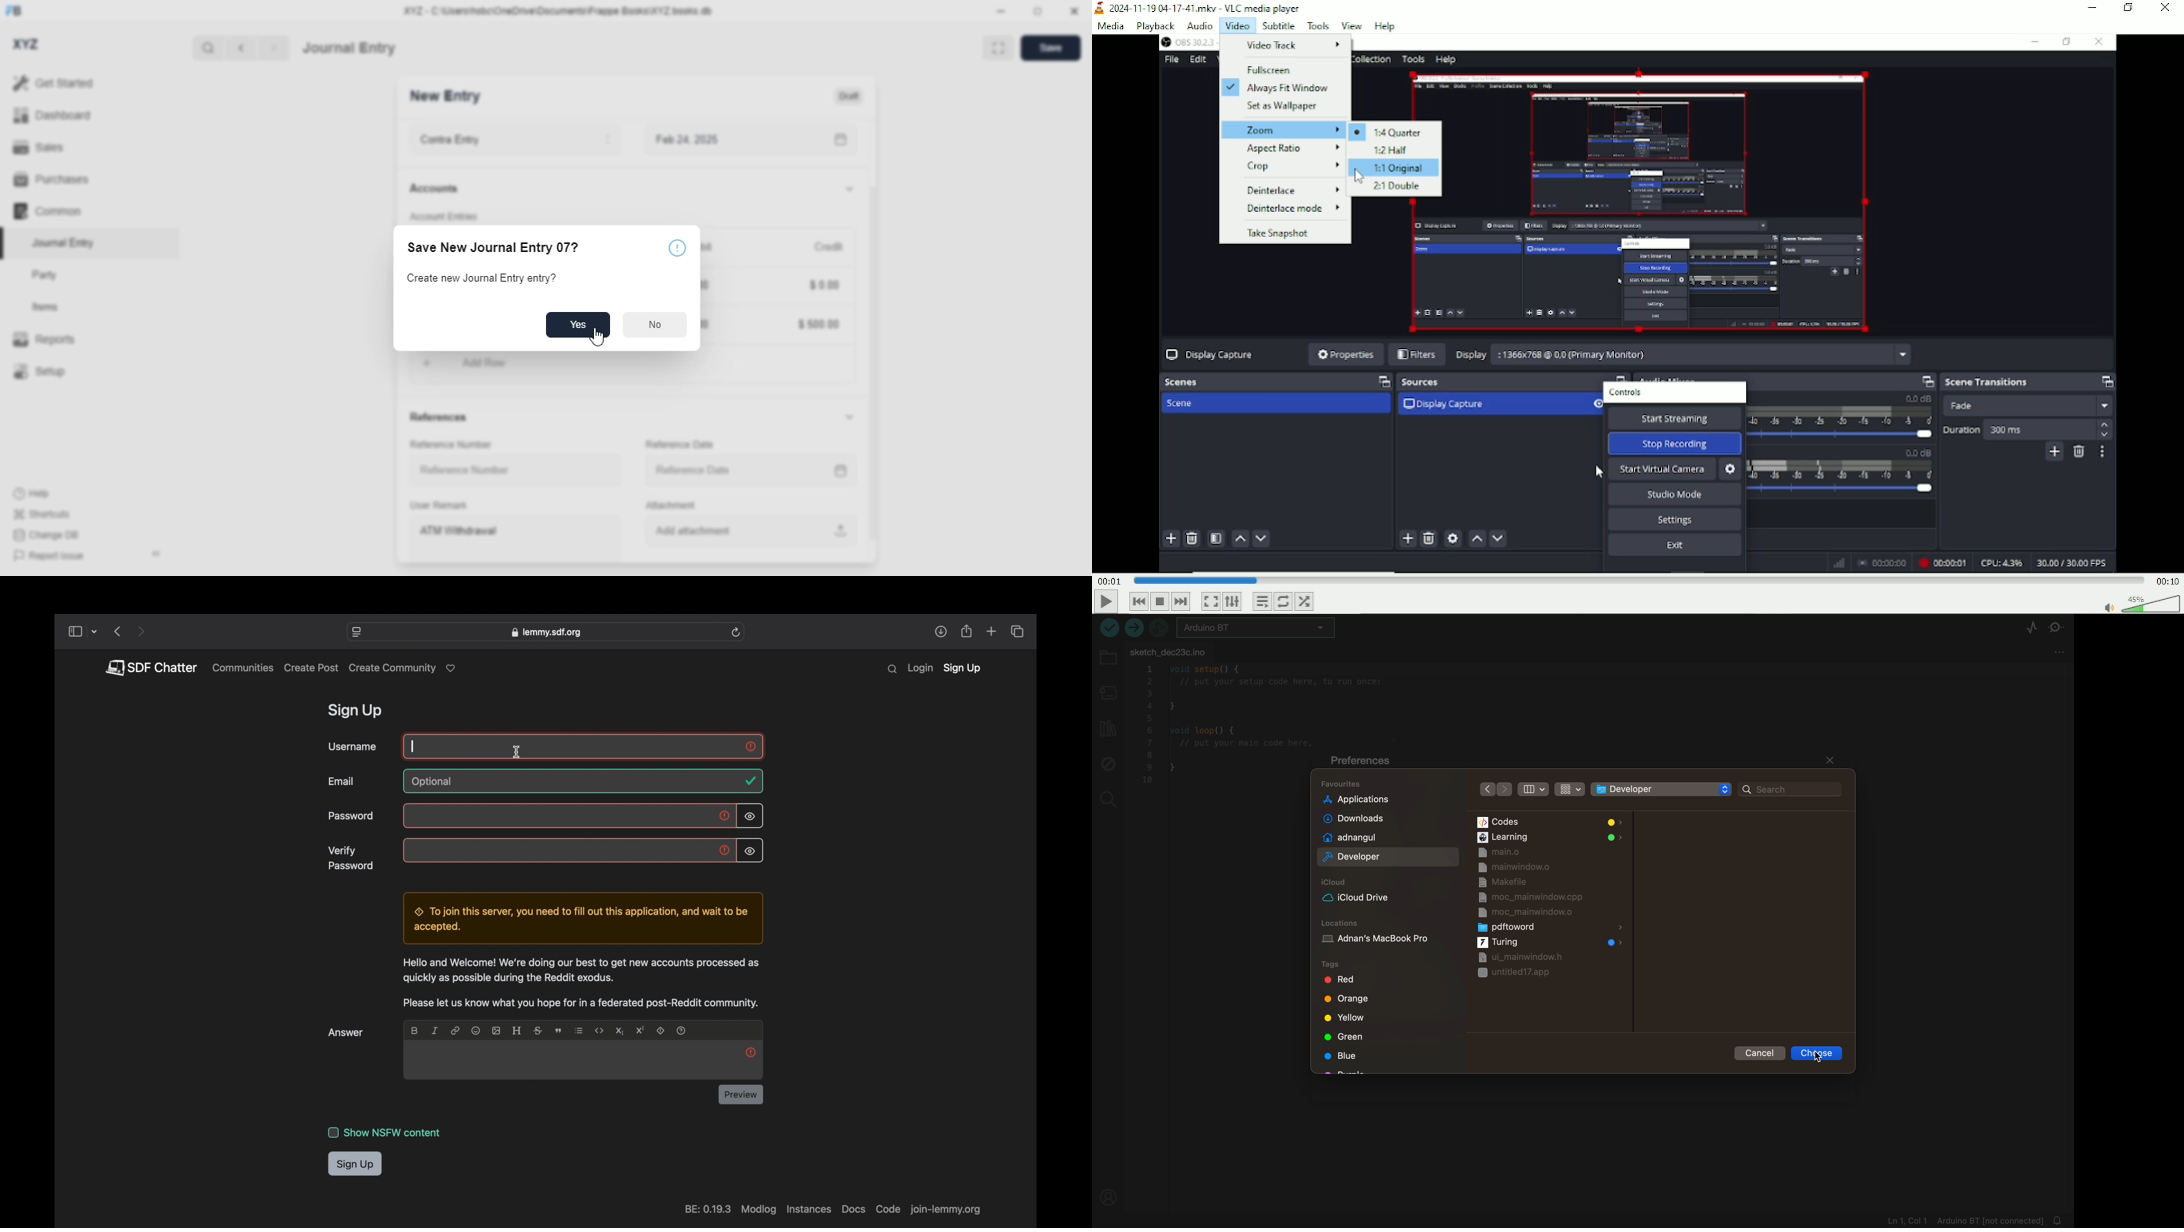 The image size is (2184, 1232). What do you see at coordinates (671, 507) in the screenshot?
I see `attachment` at bounding box center [671, 507].